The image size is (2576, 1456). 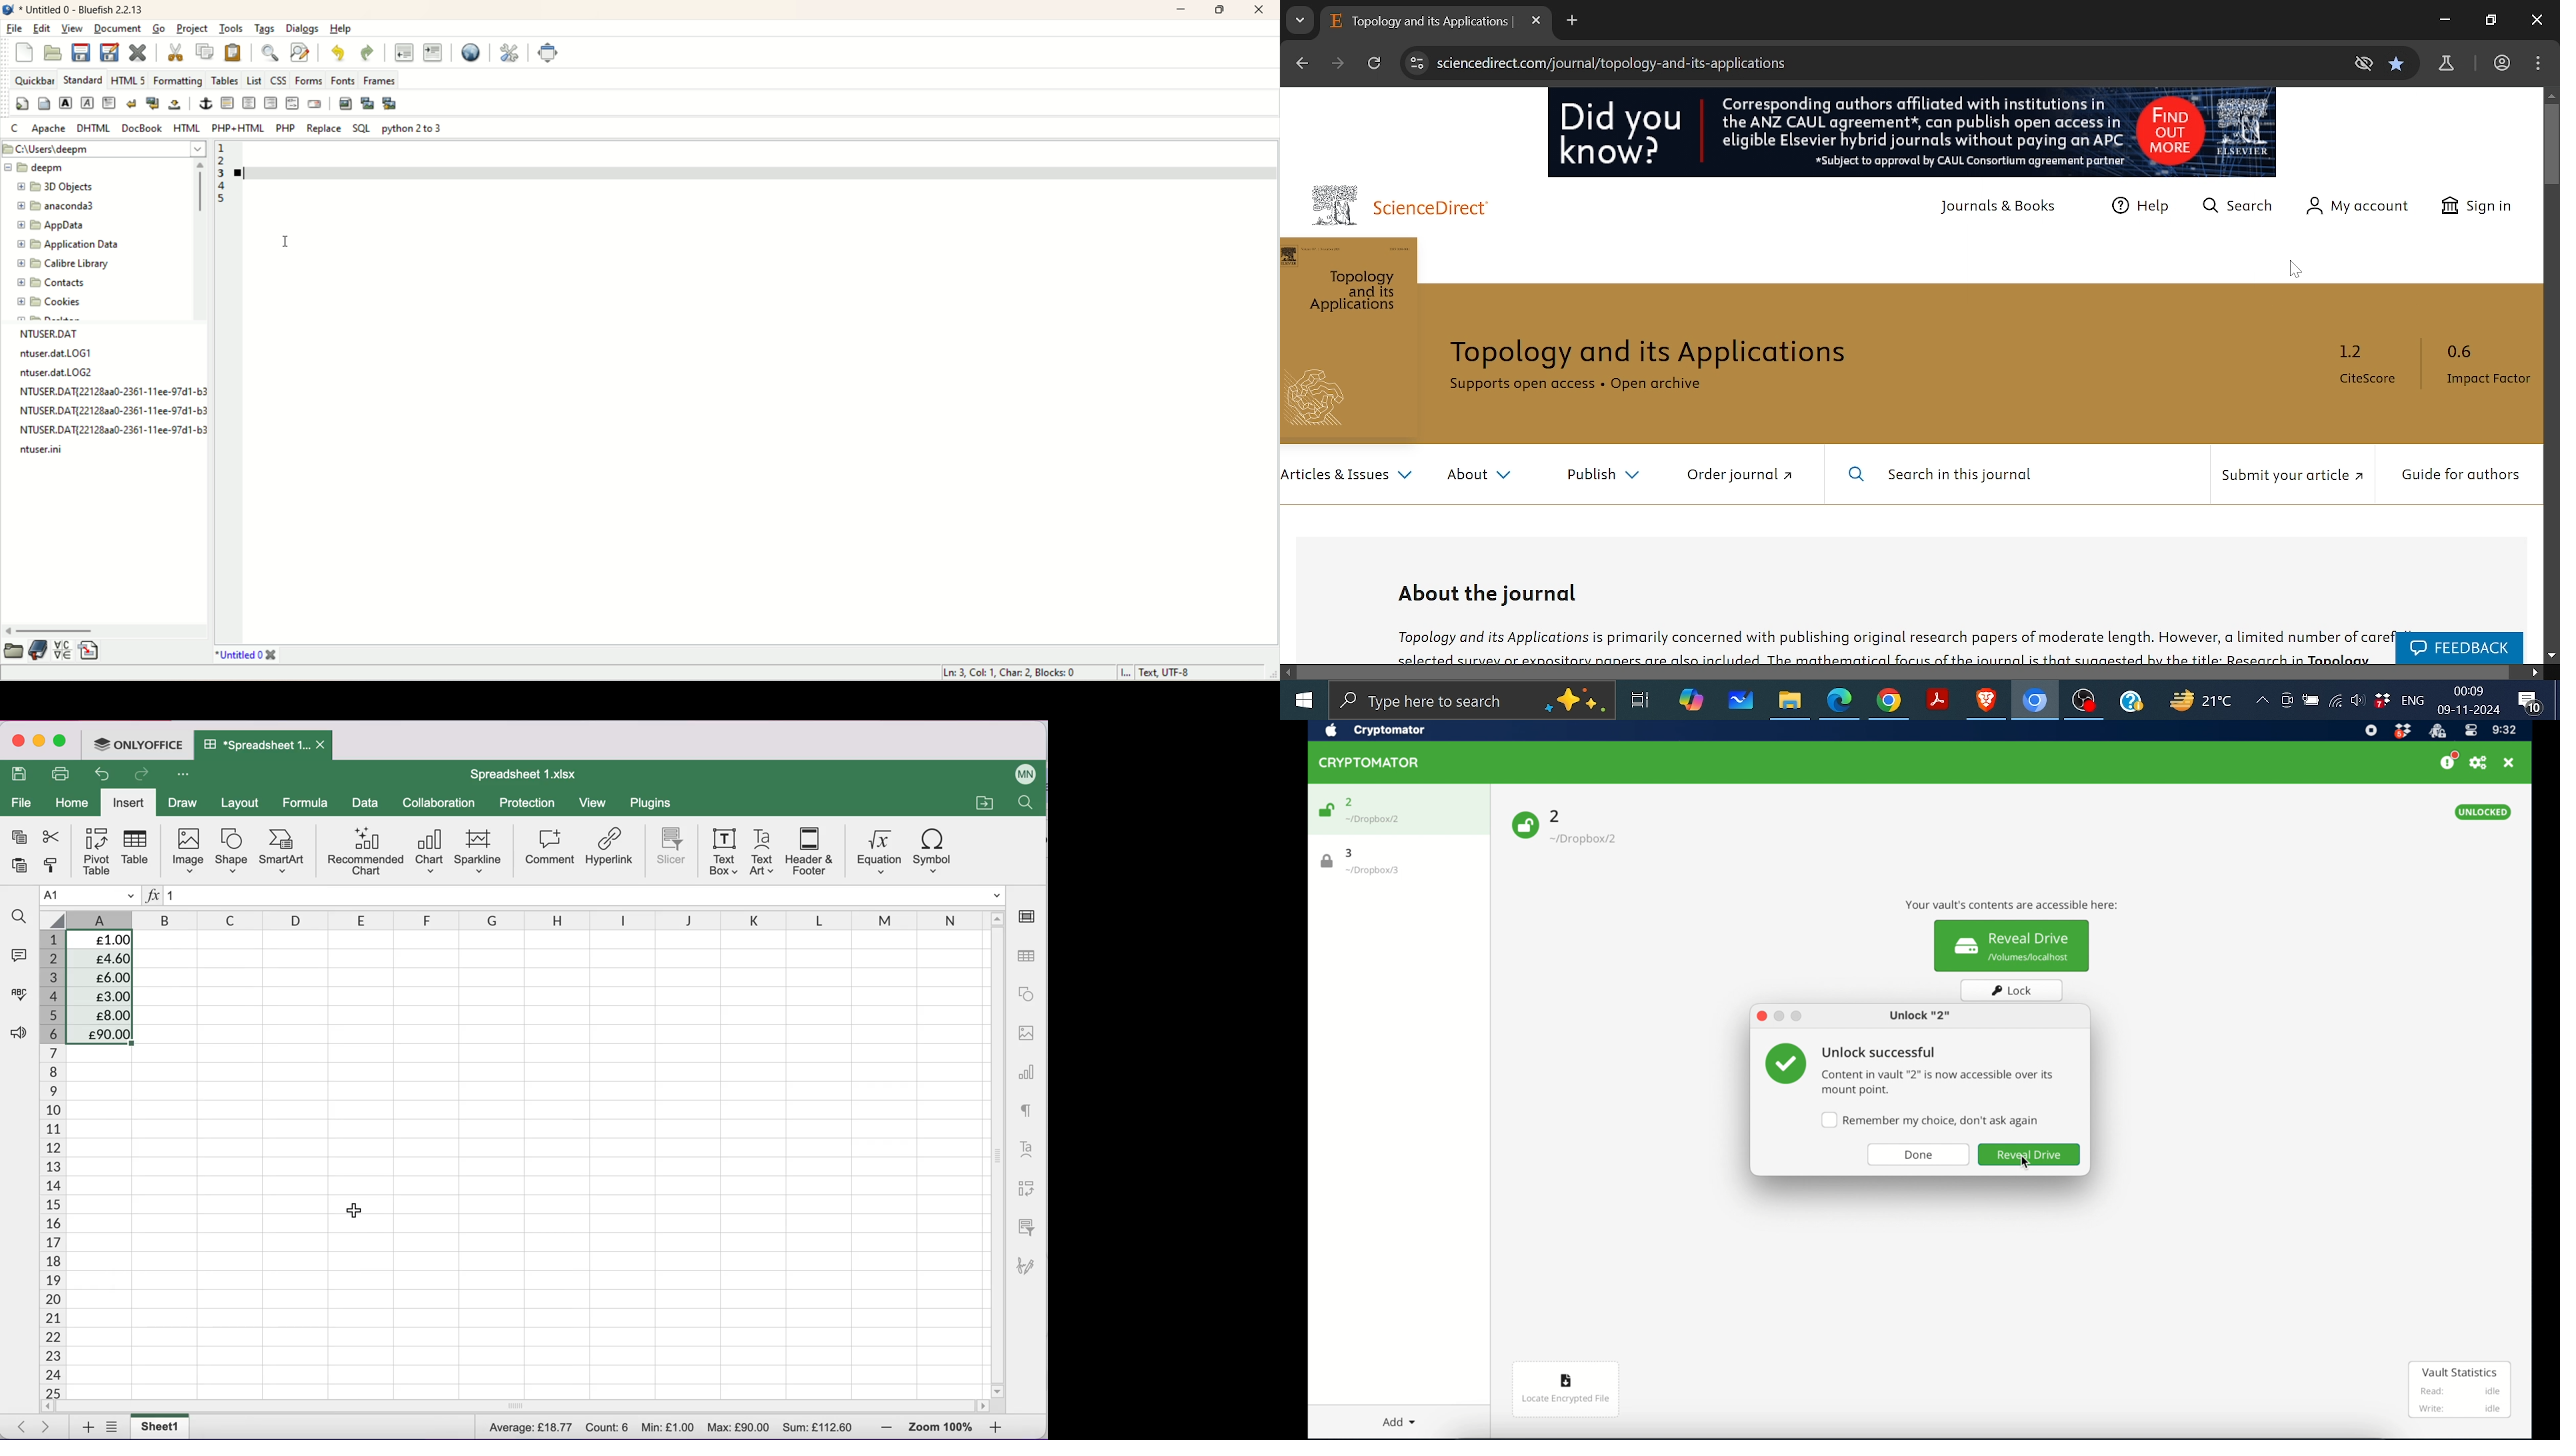 What do you see at coordinates (45, 1428) in the screenshot?
I see `next sheet` at bounding box center [45, 1428].